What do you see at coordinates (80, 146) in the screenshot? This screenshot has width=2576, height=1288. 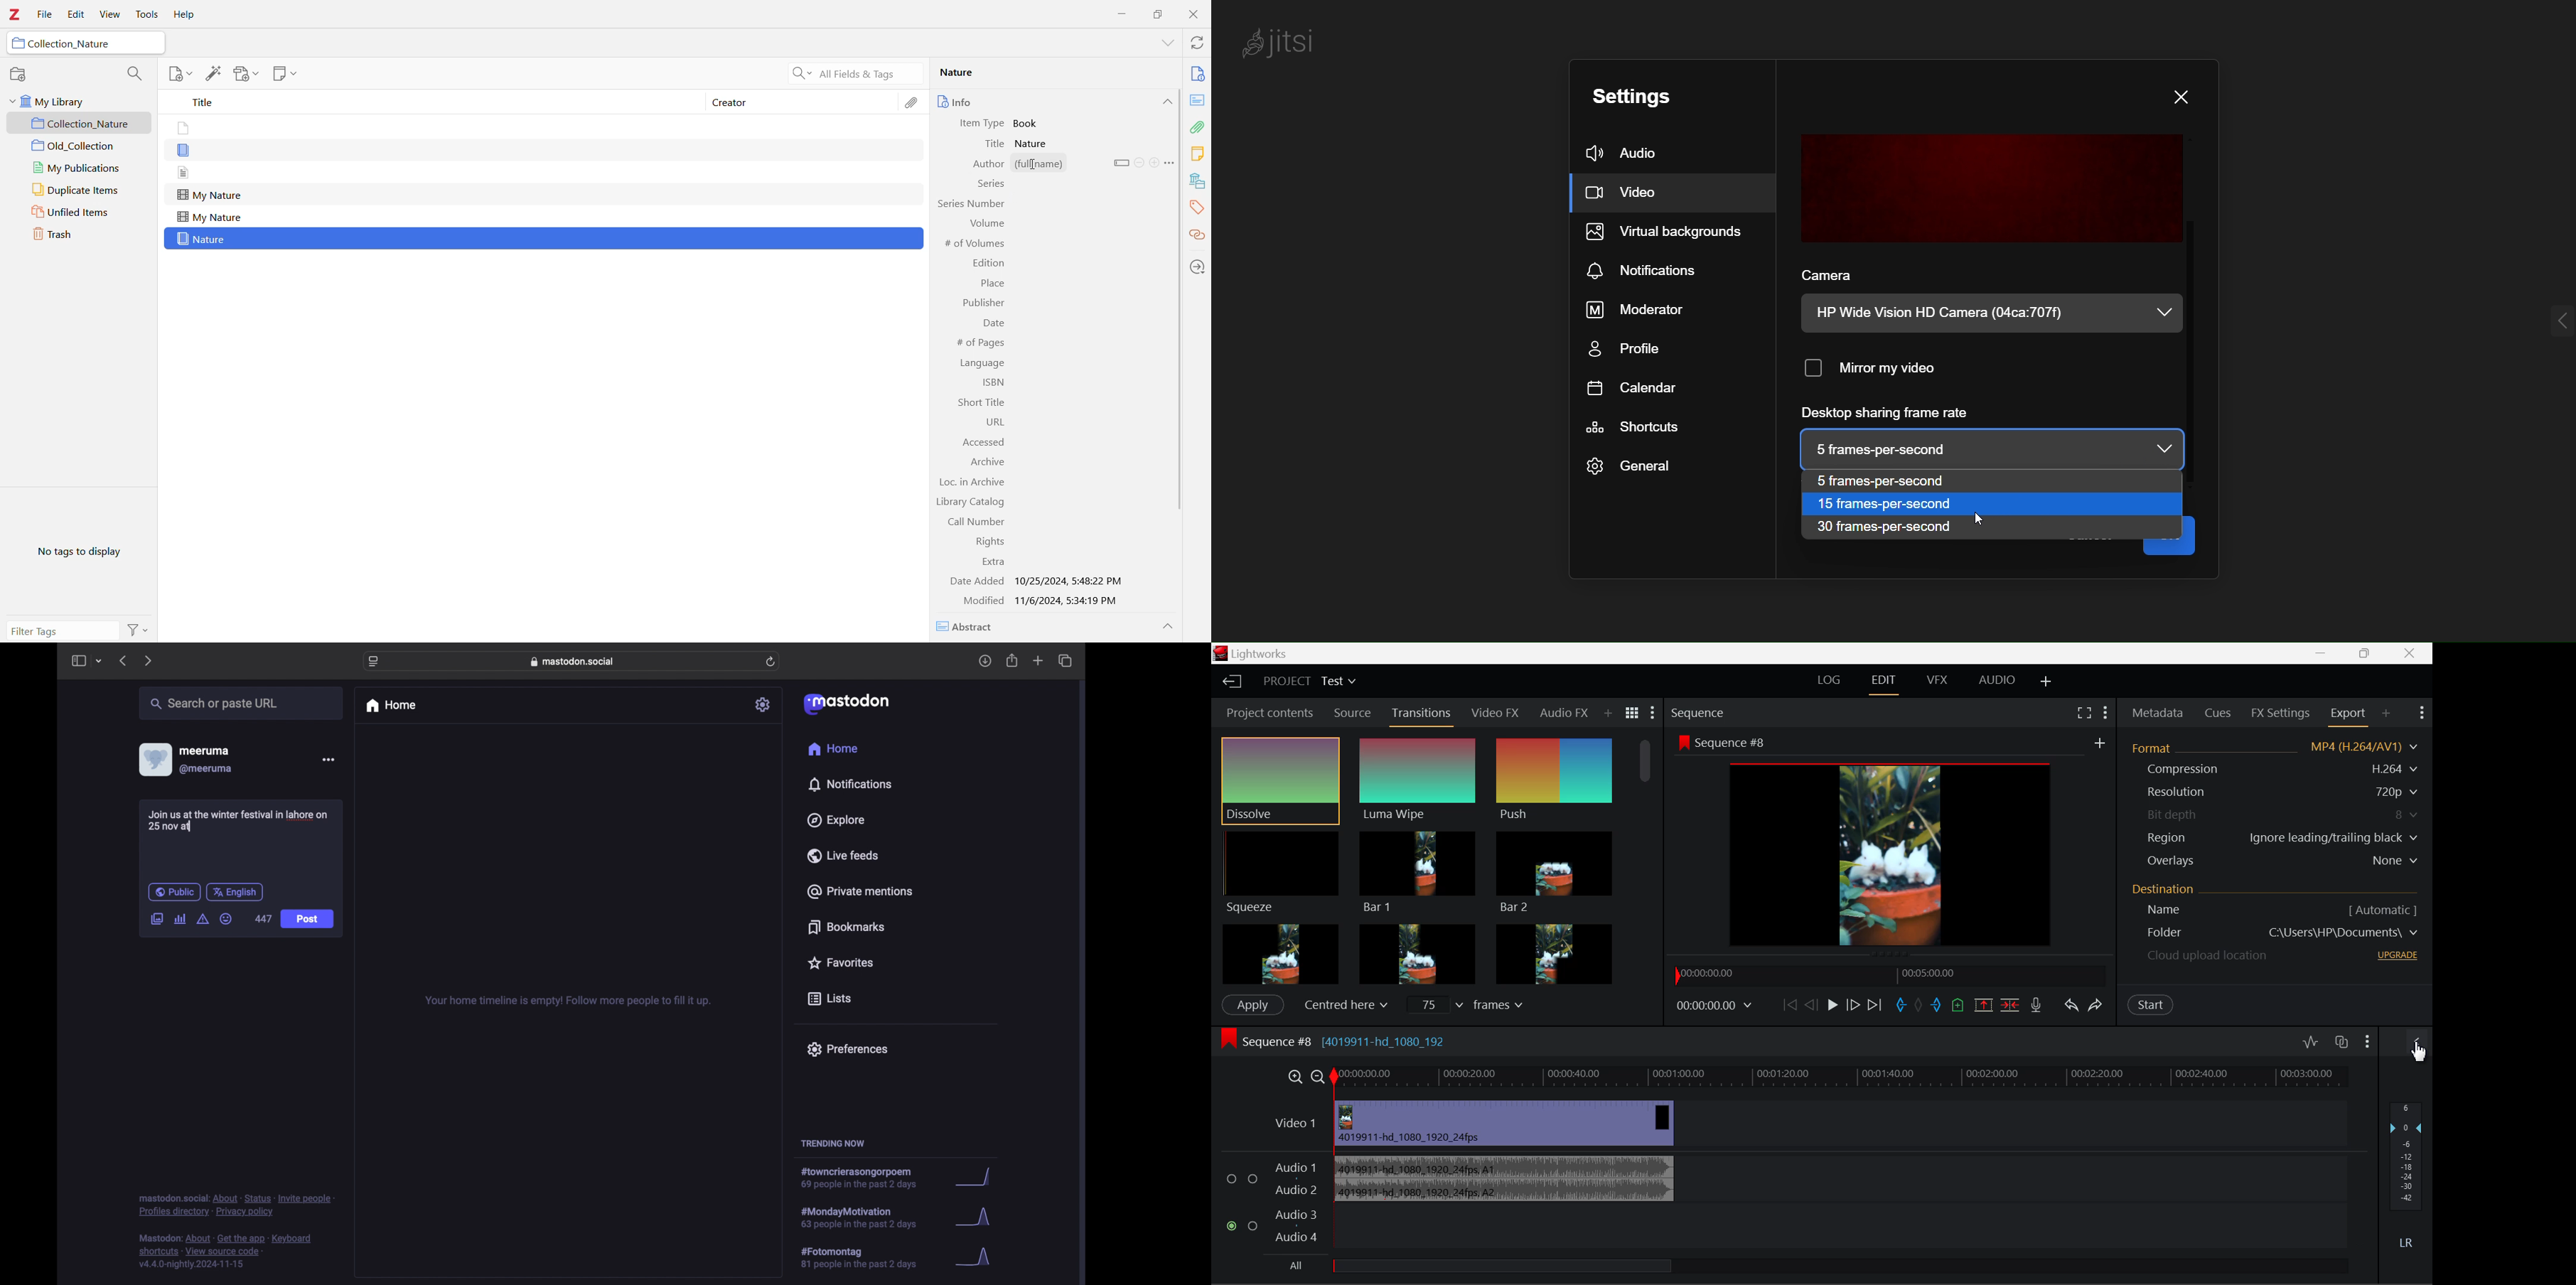 I see `Old_Collection` at bounding box center [80, 146].